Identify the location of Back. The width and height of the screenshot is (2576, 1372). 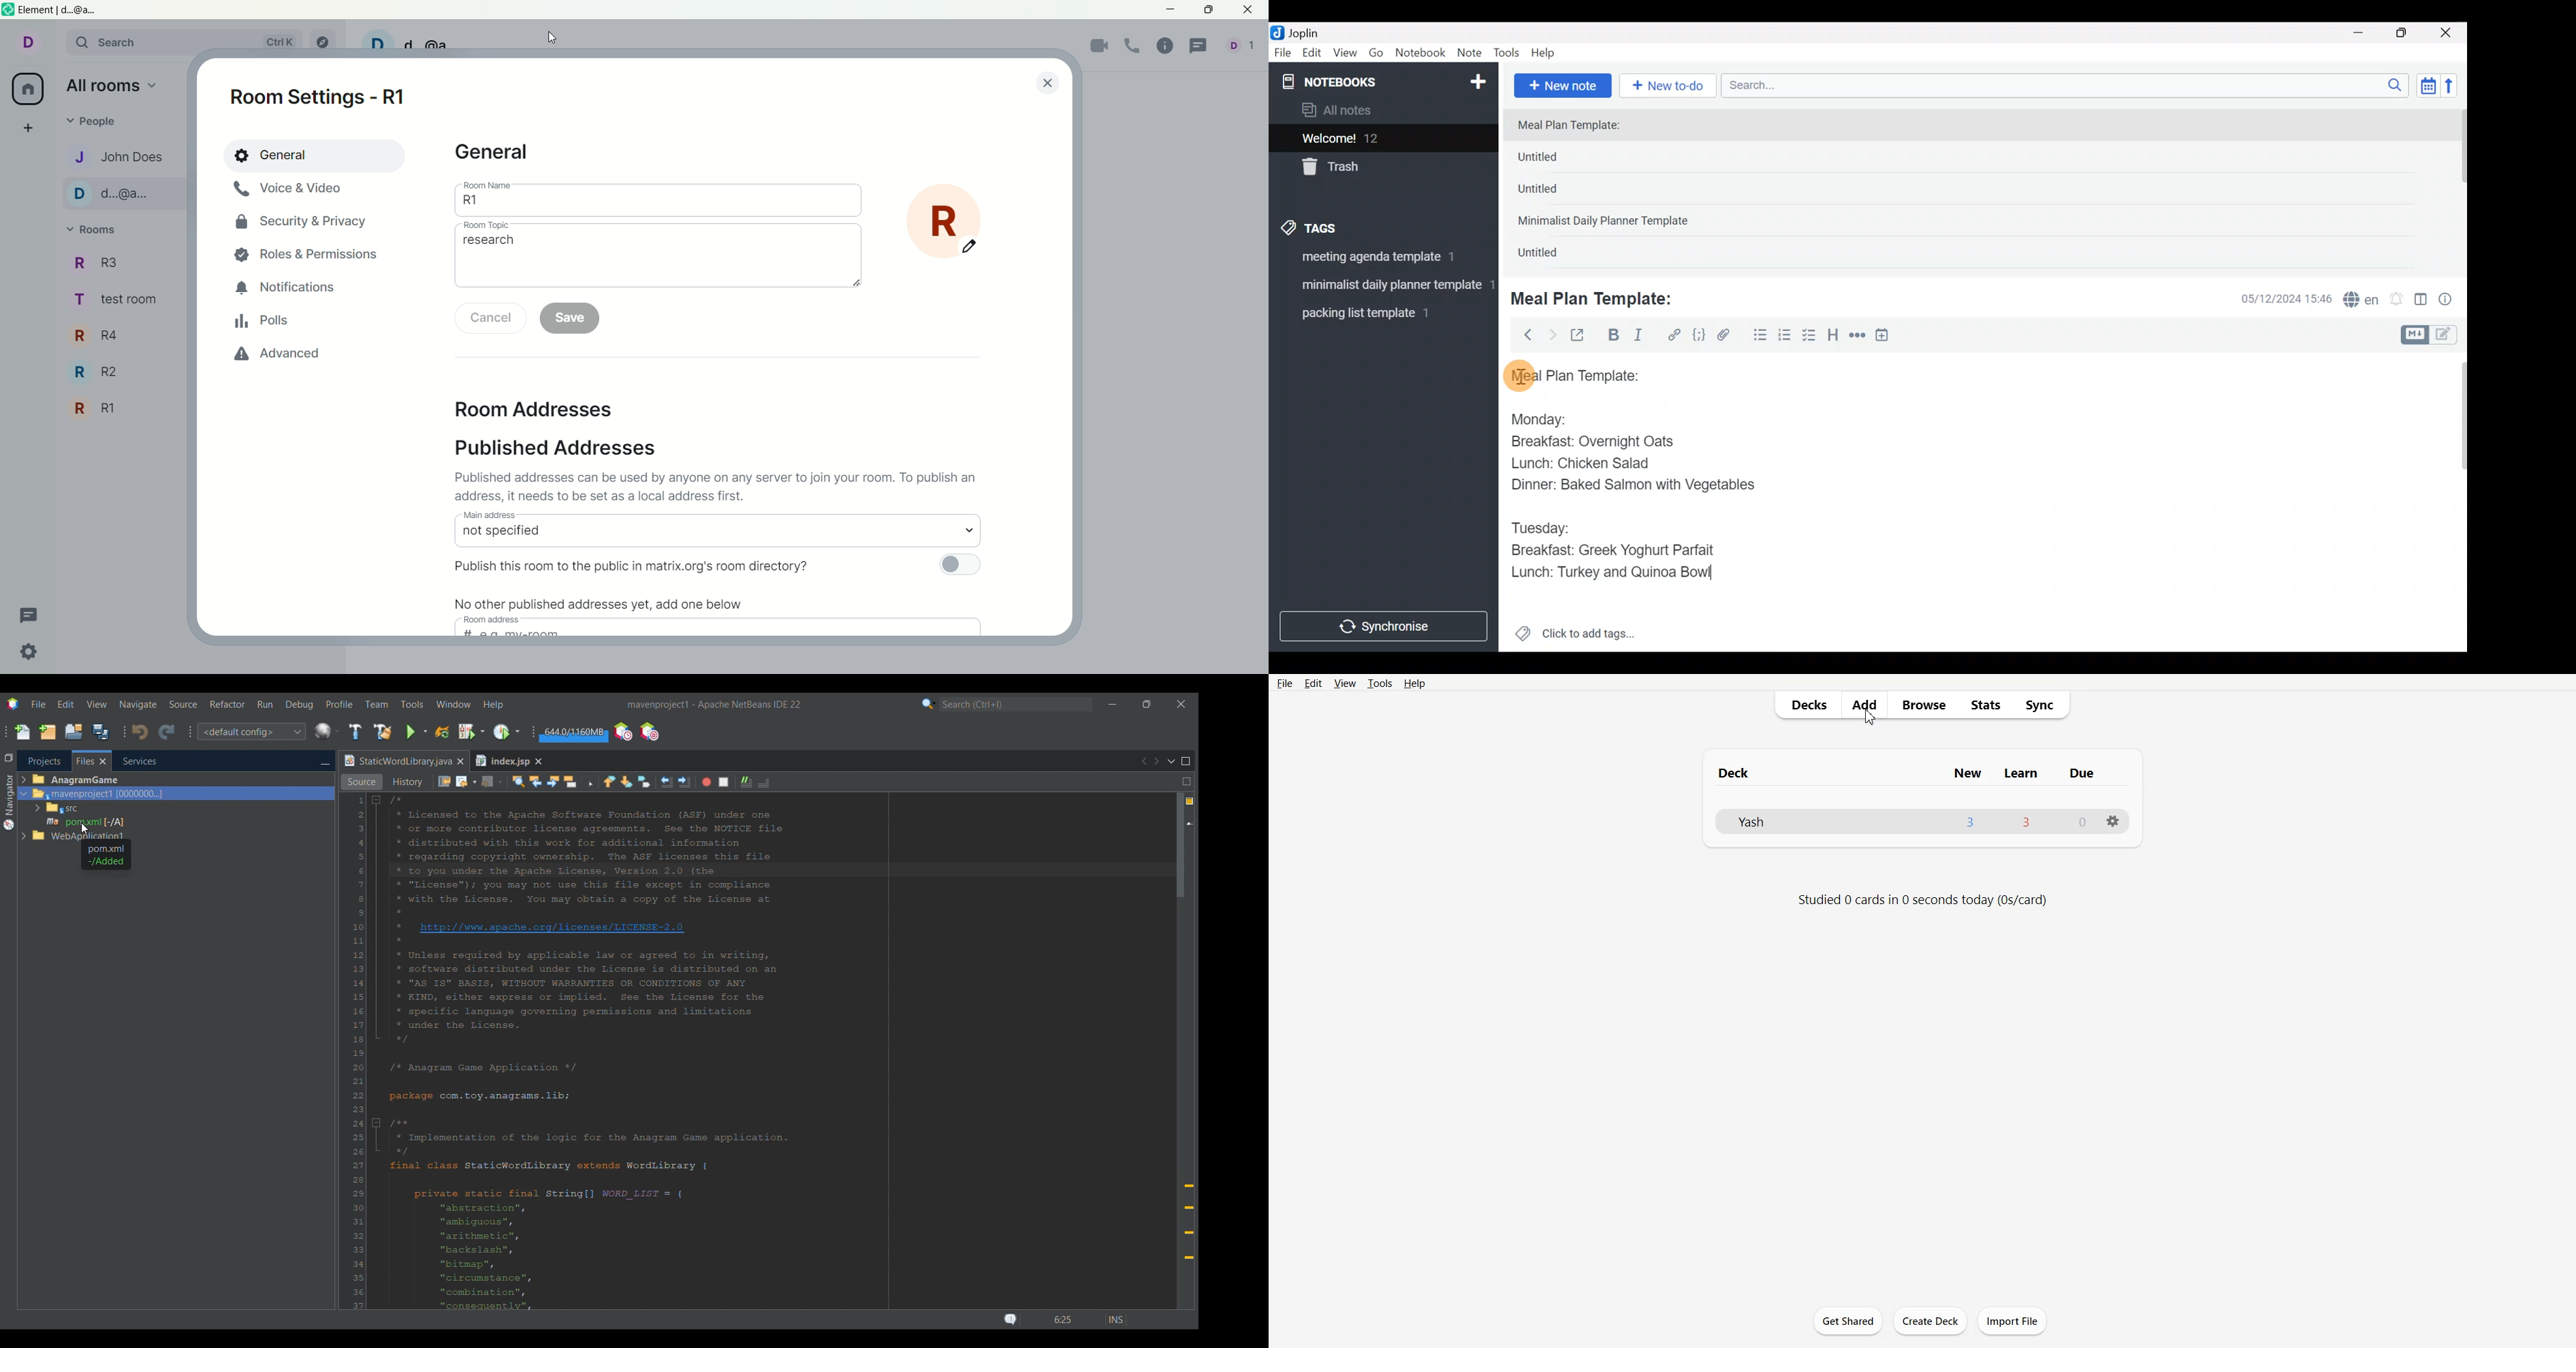
(1523, 334).